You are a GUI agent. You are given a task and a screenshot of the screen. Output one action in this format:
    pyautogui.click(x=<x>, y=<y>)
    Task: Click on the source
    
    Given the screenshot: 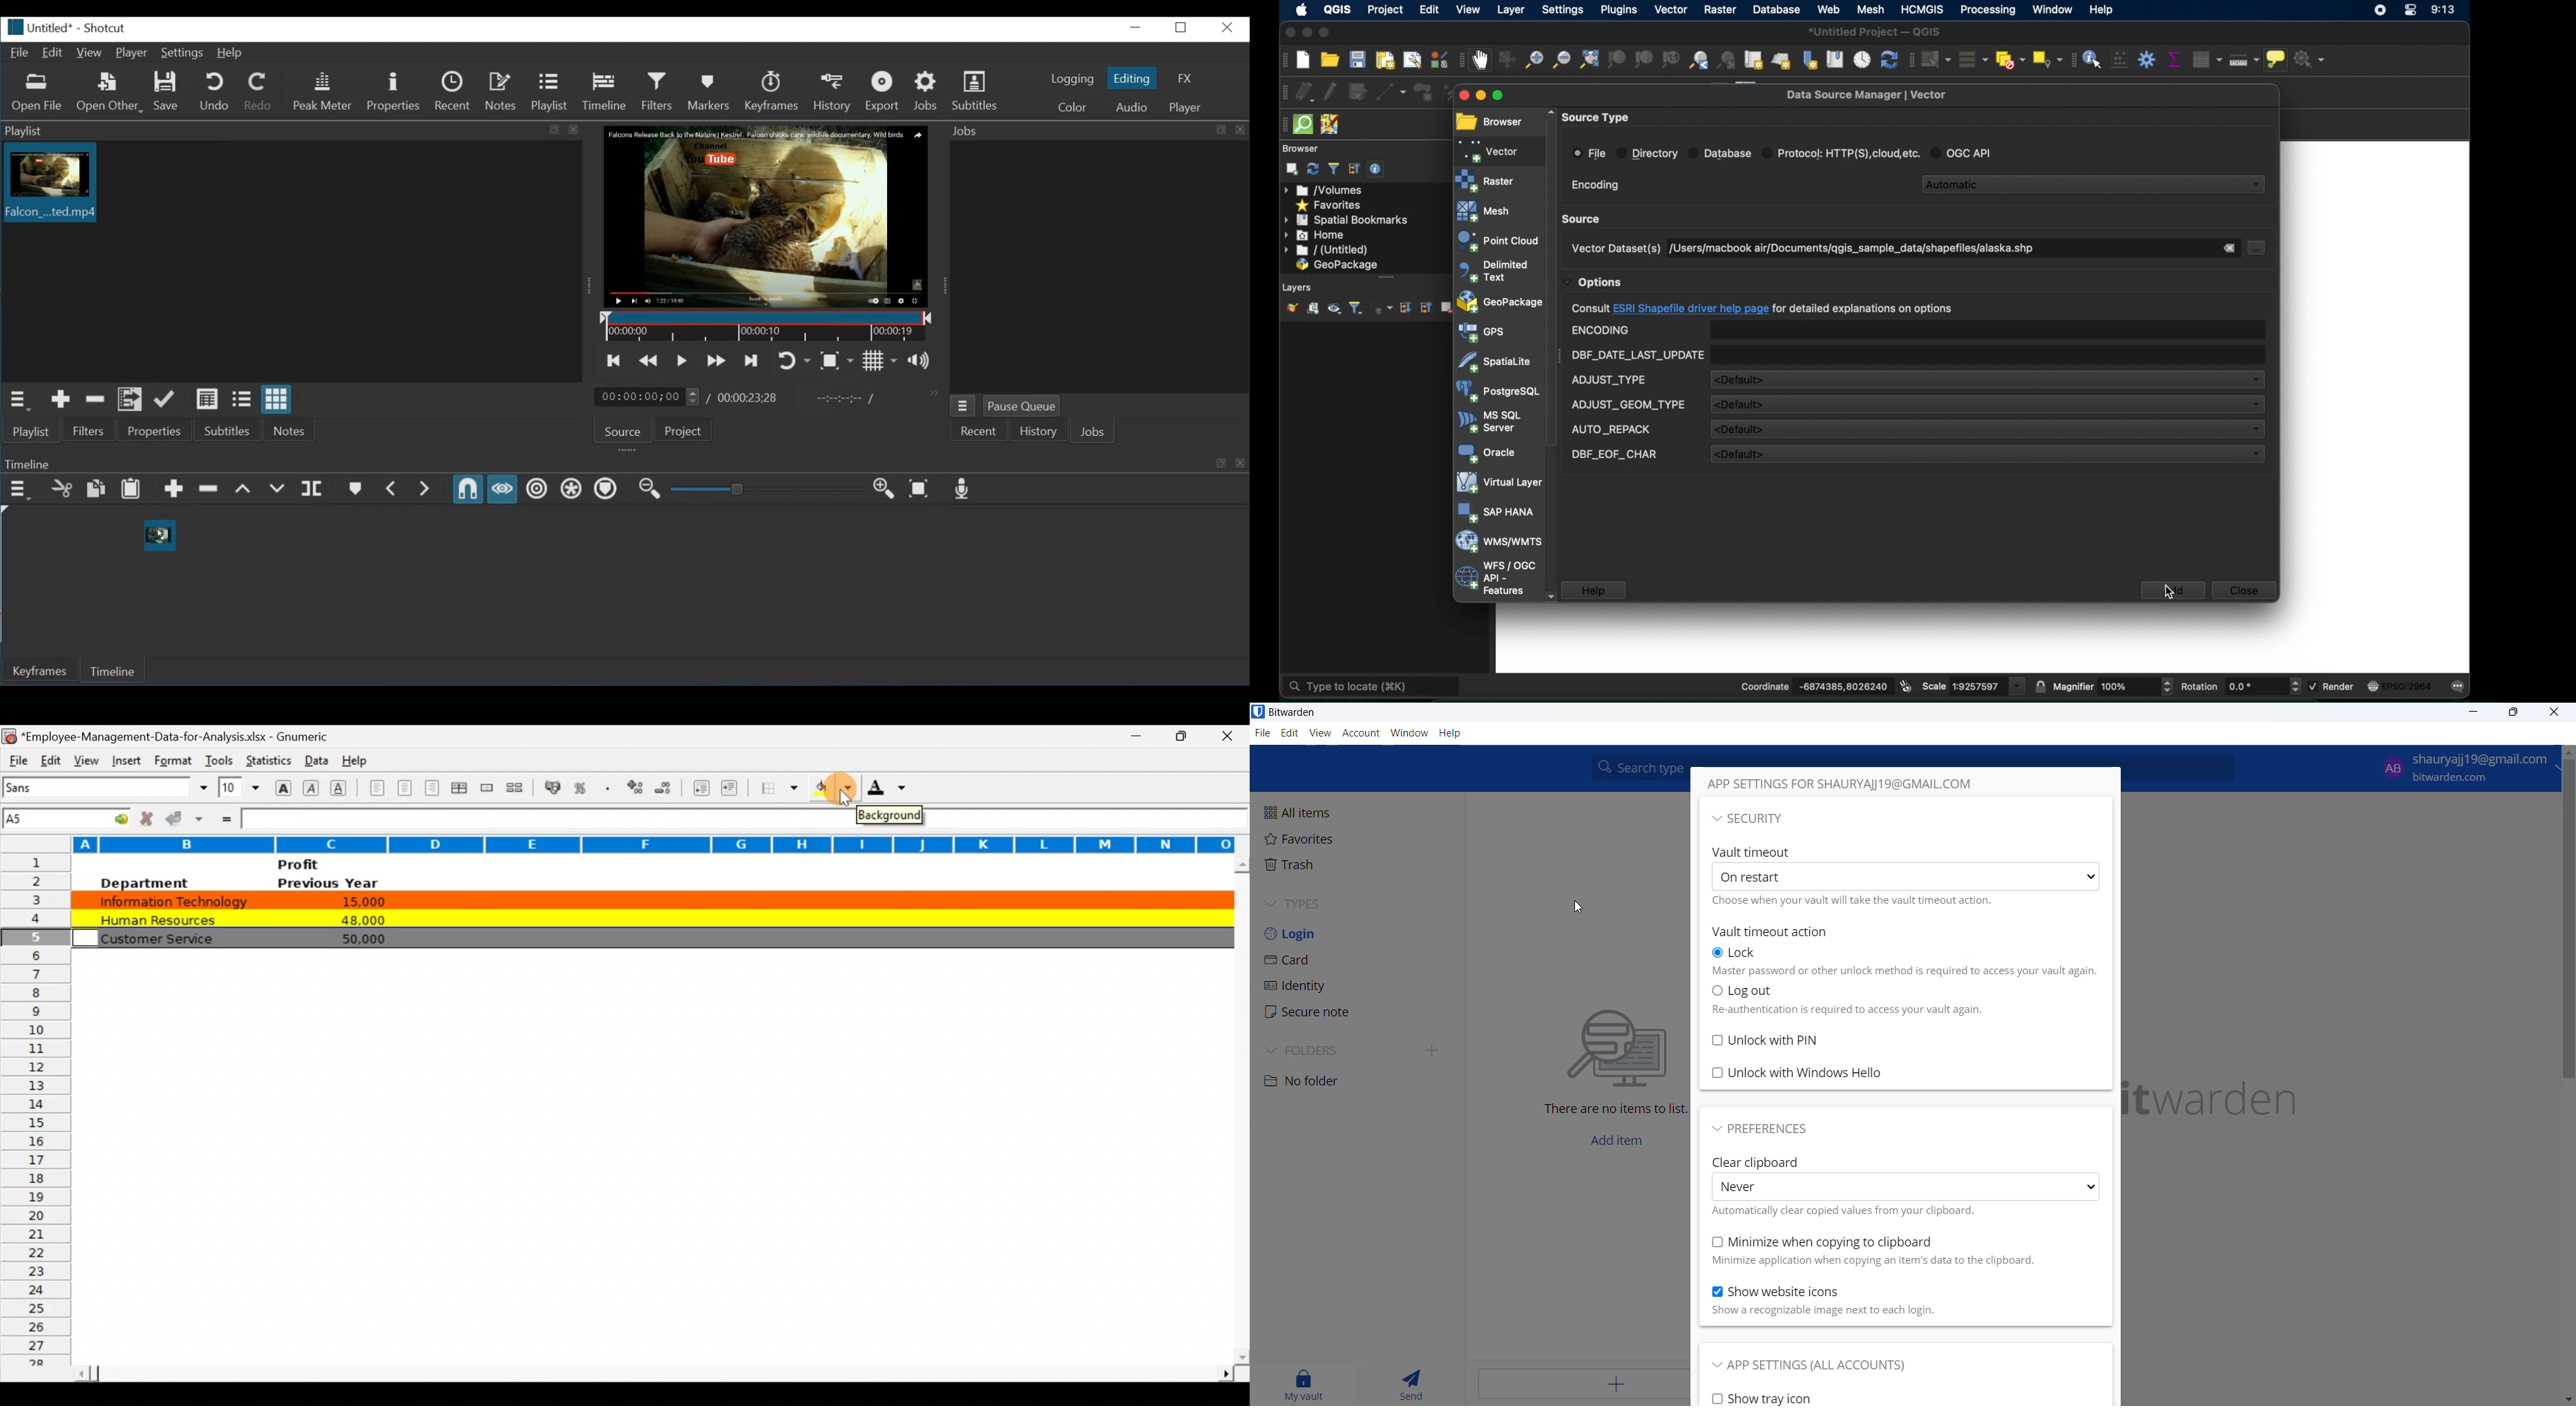 What is the action you would take?
    pyautogui.click(x=1584, y=219)
    